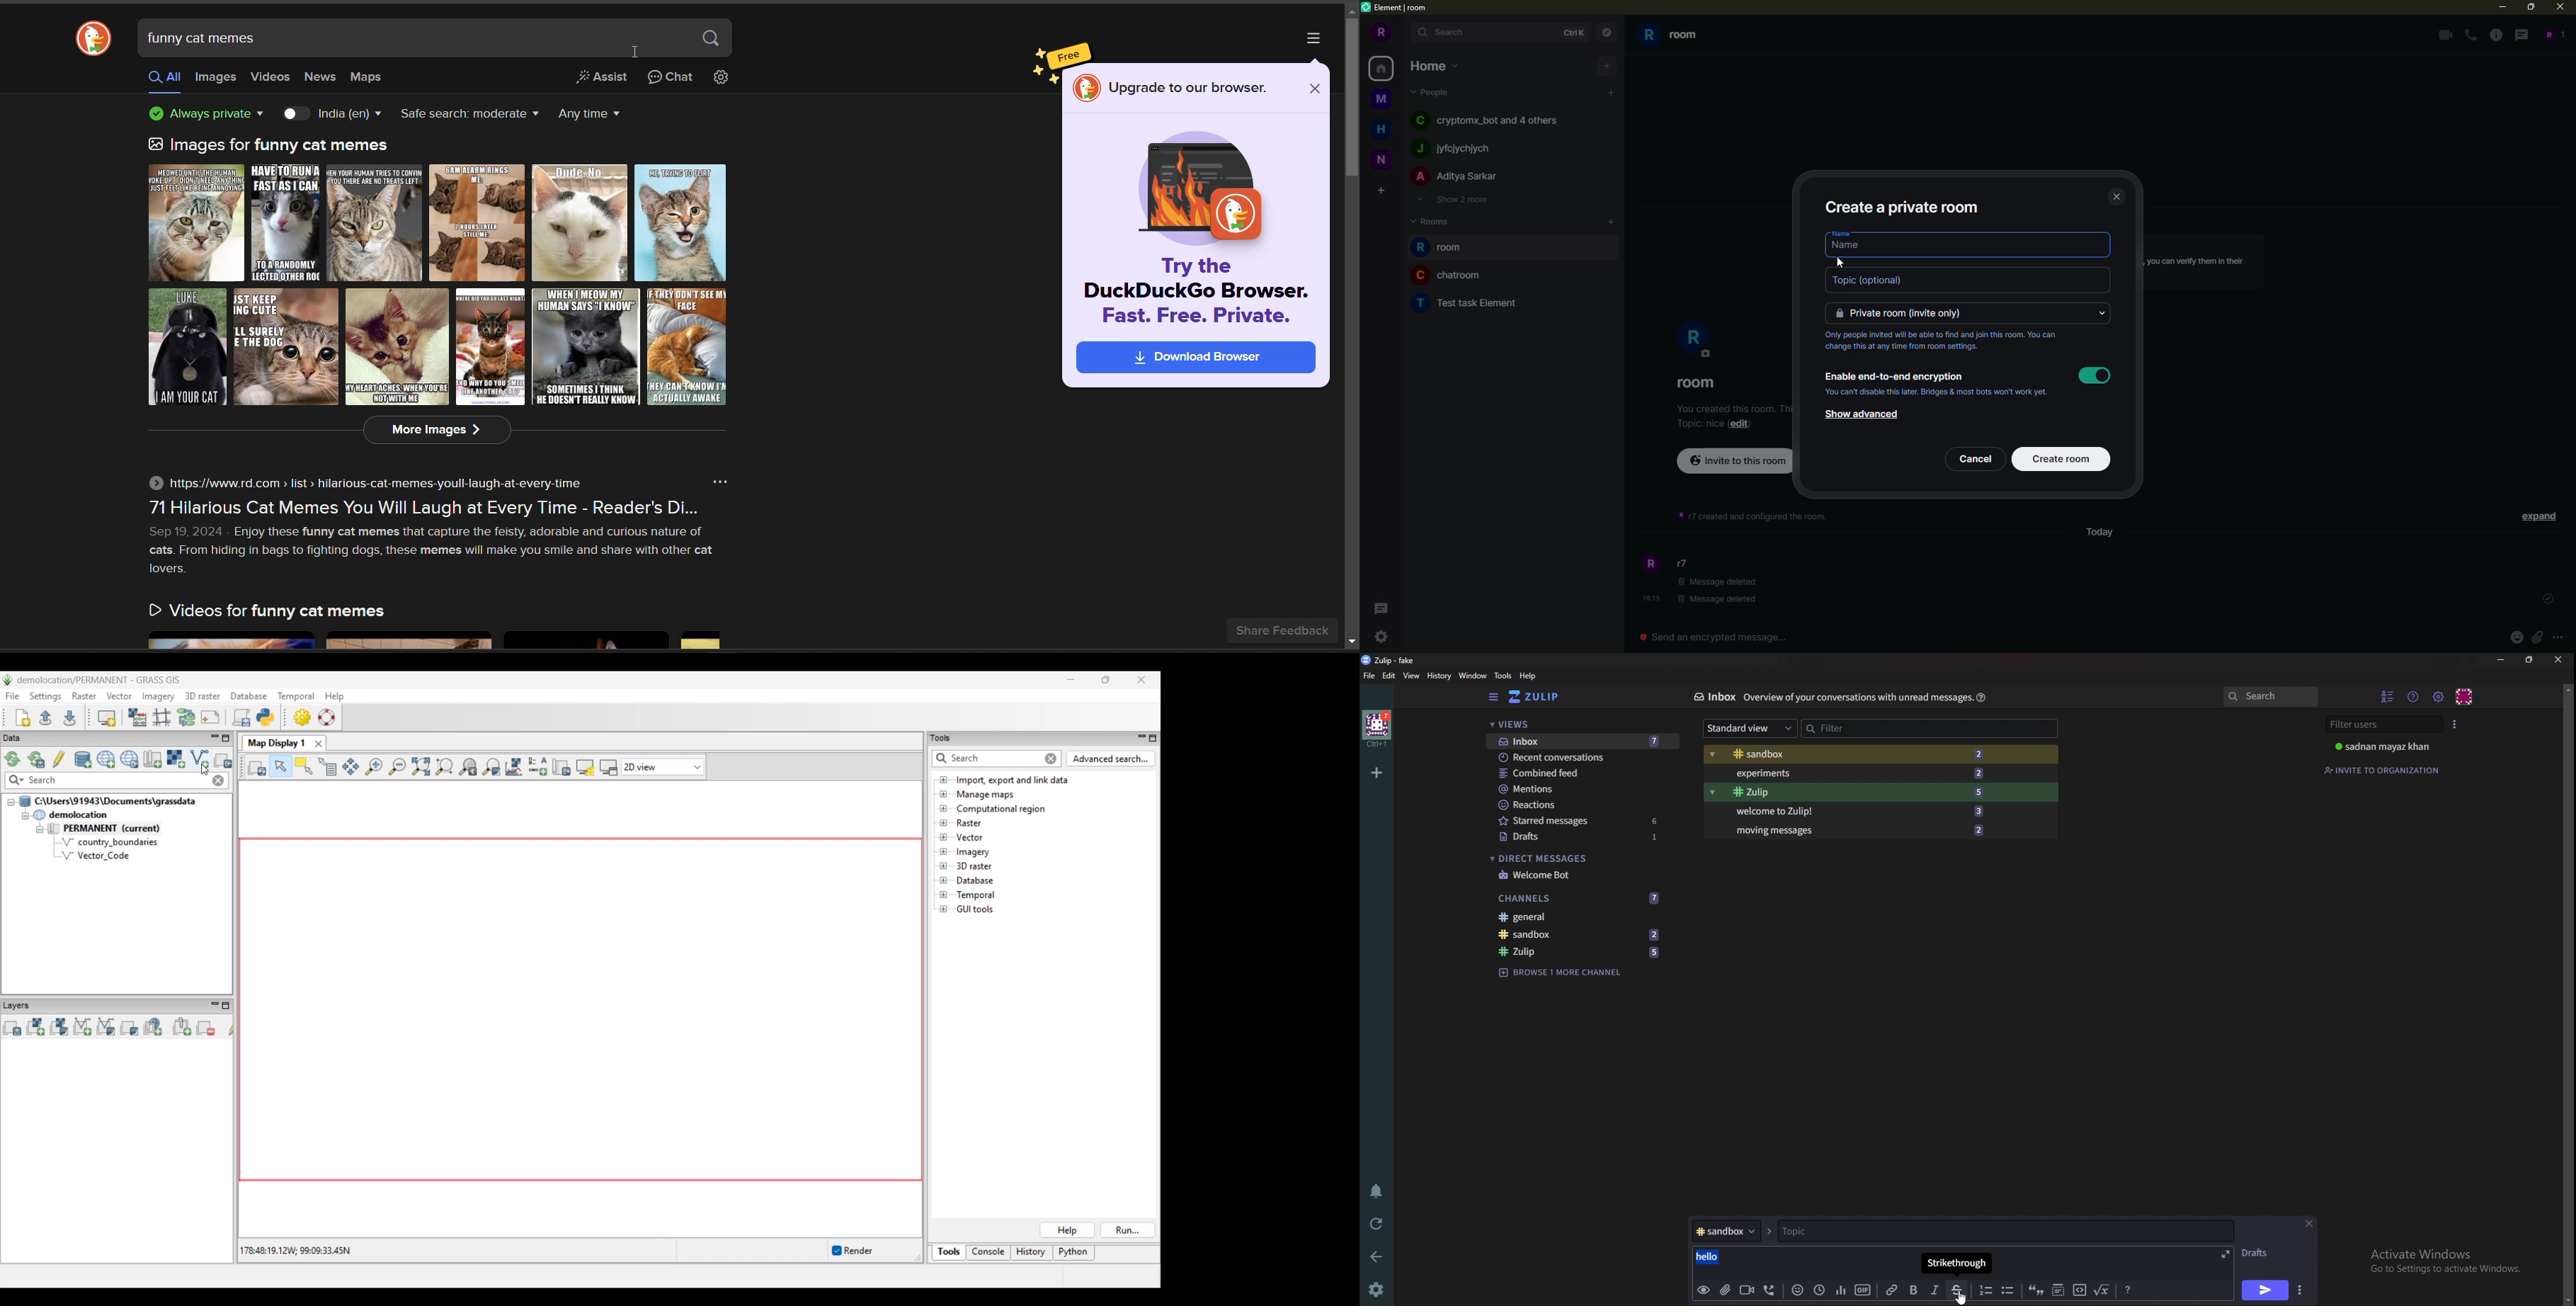 The image size is (2576, 1316). What do you see at coordinates (1798, 1290) in the screenshot?
I see `Emoji` at bounding box center [1798, 1290].